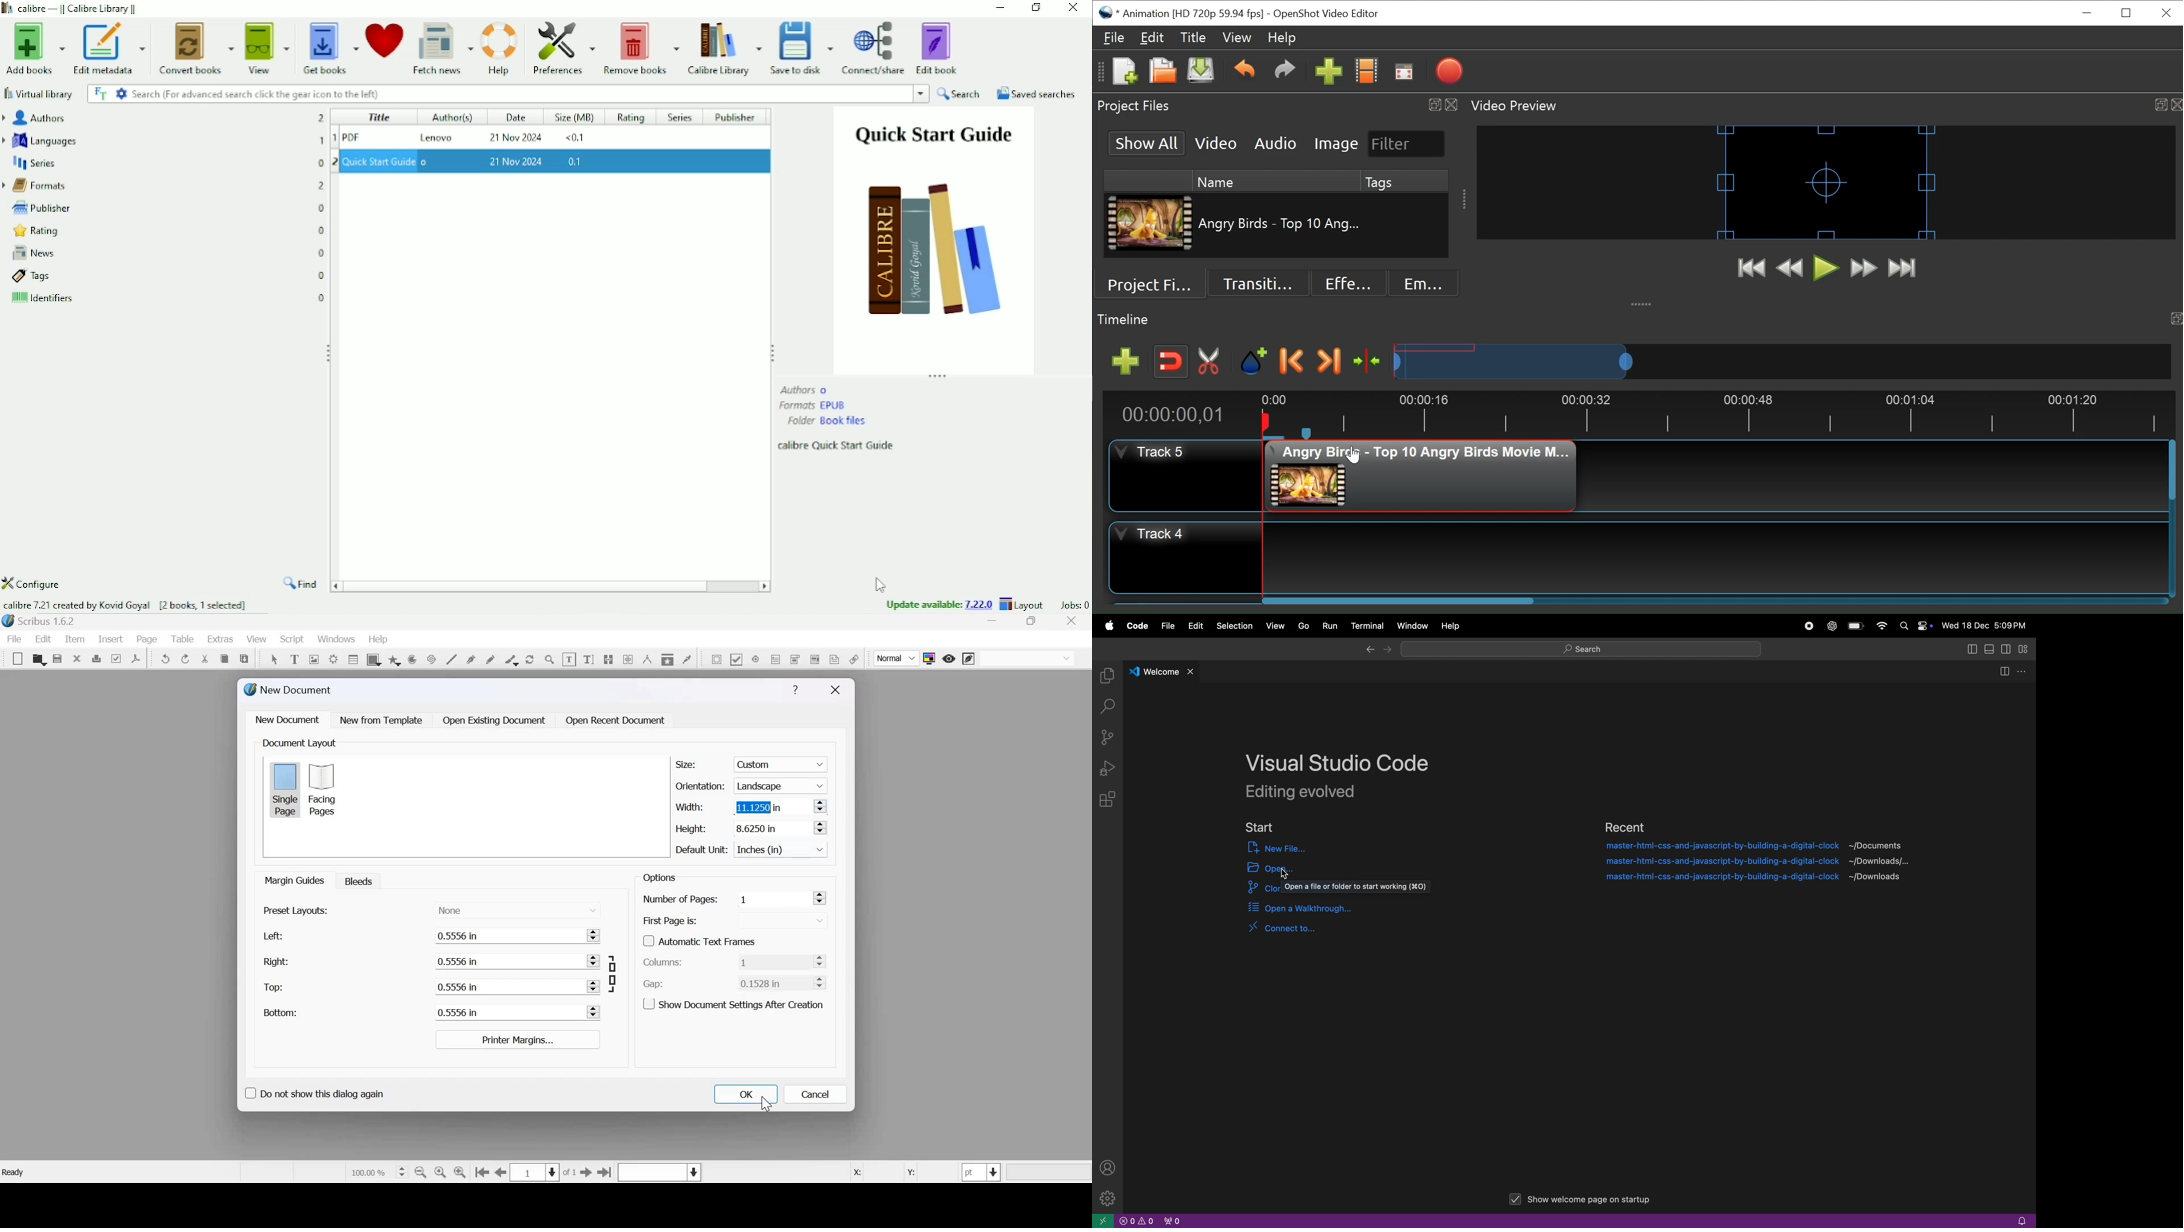  I want to click on Restore down, so click(1035, 9).